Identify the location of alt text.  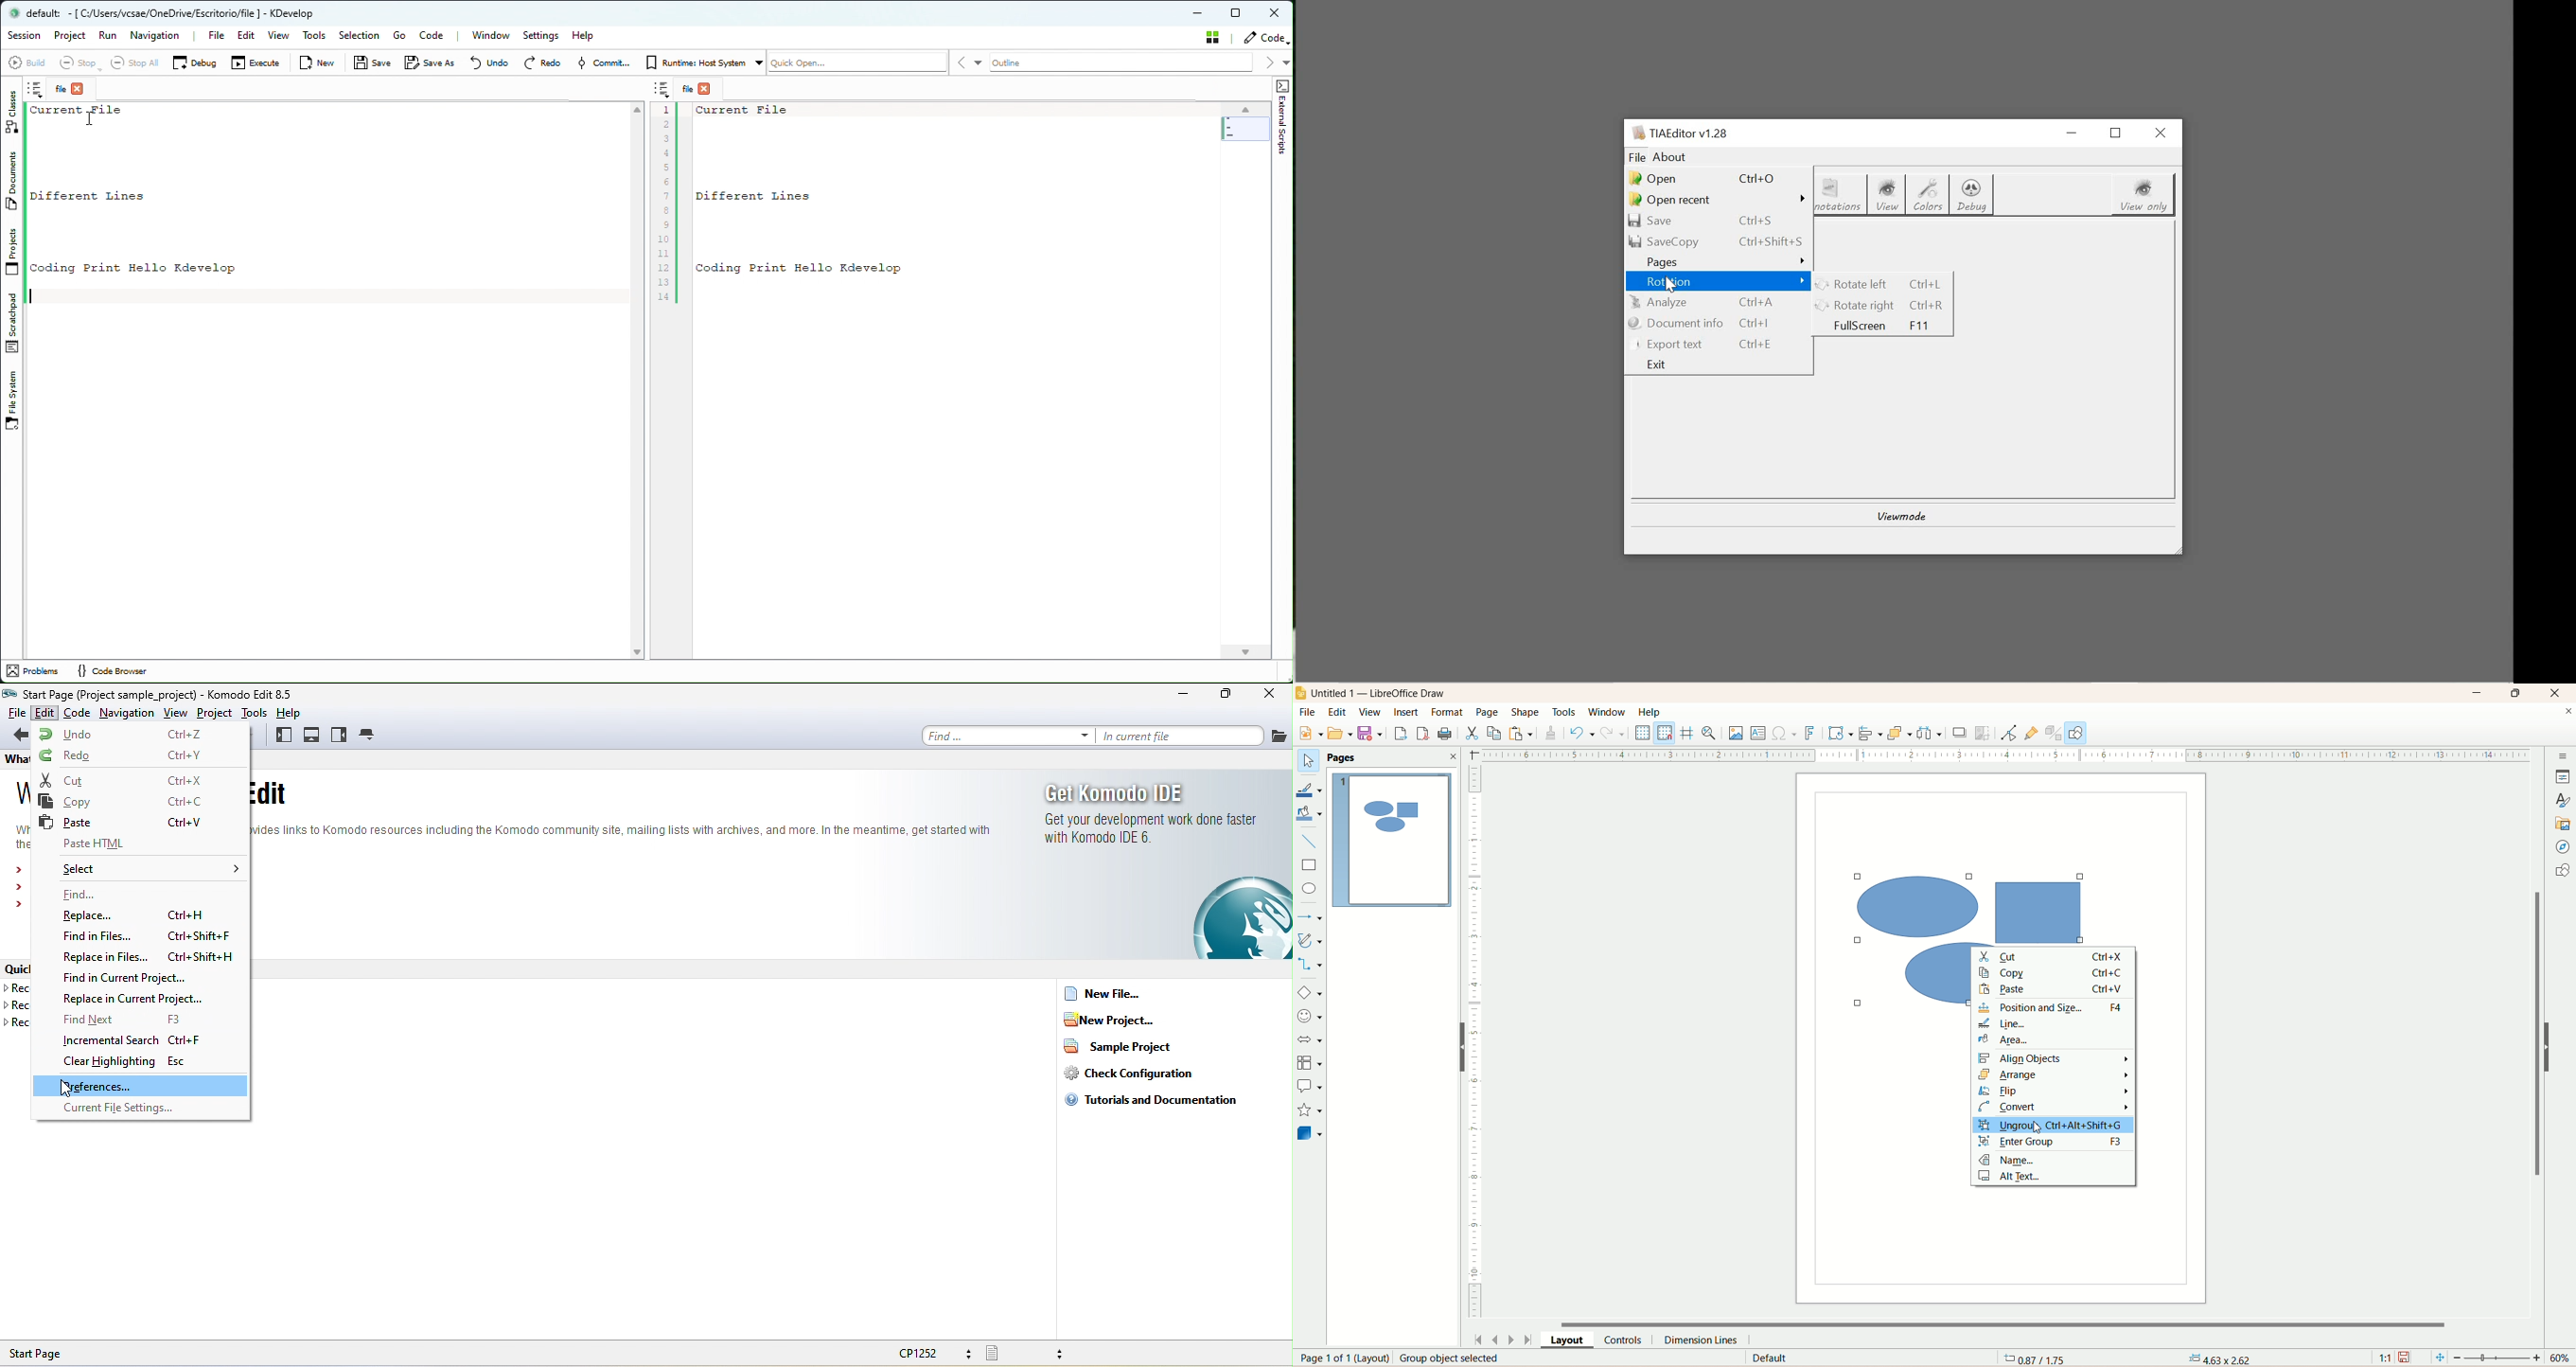
(2016, 1176).